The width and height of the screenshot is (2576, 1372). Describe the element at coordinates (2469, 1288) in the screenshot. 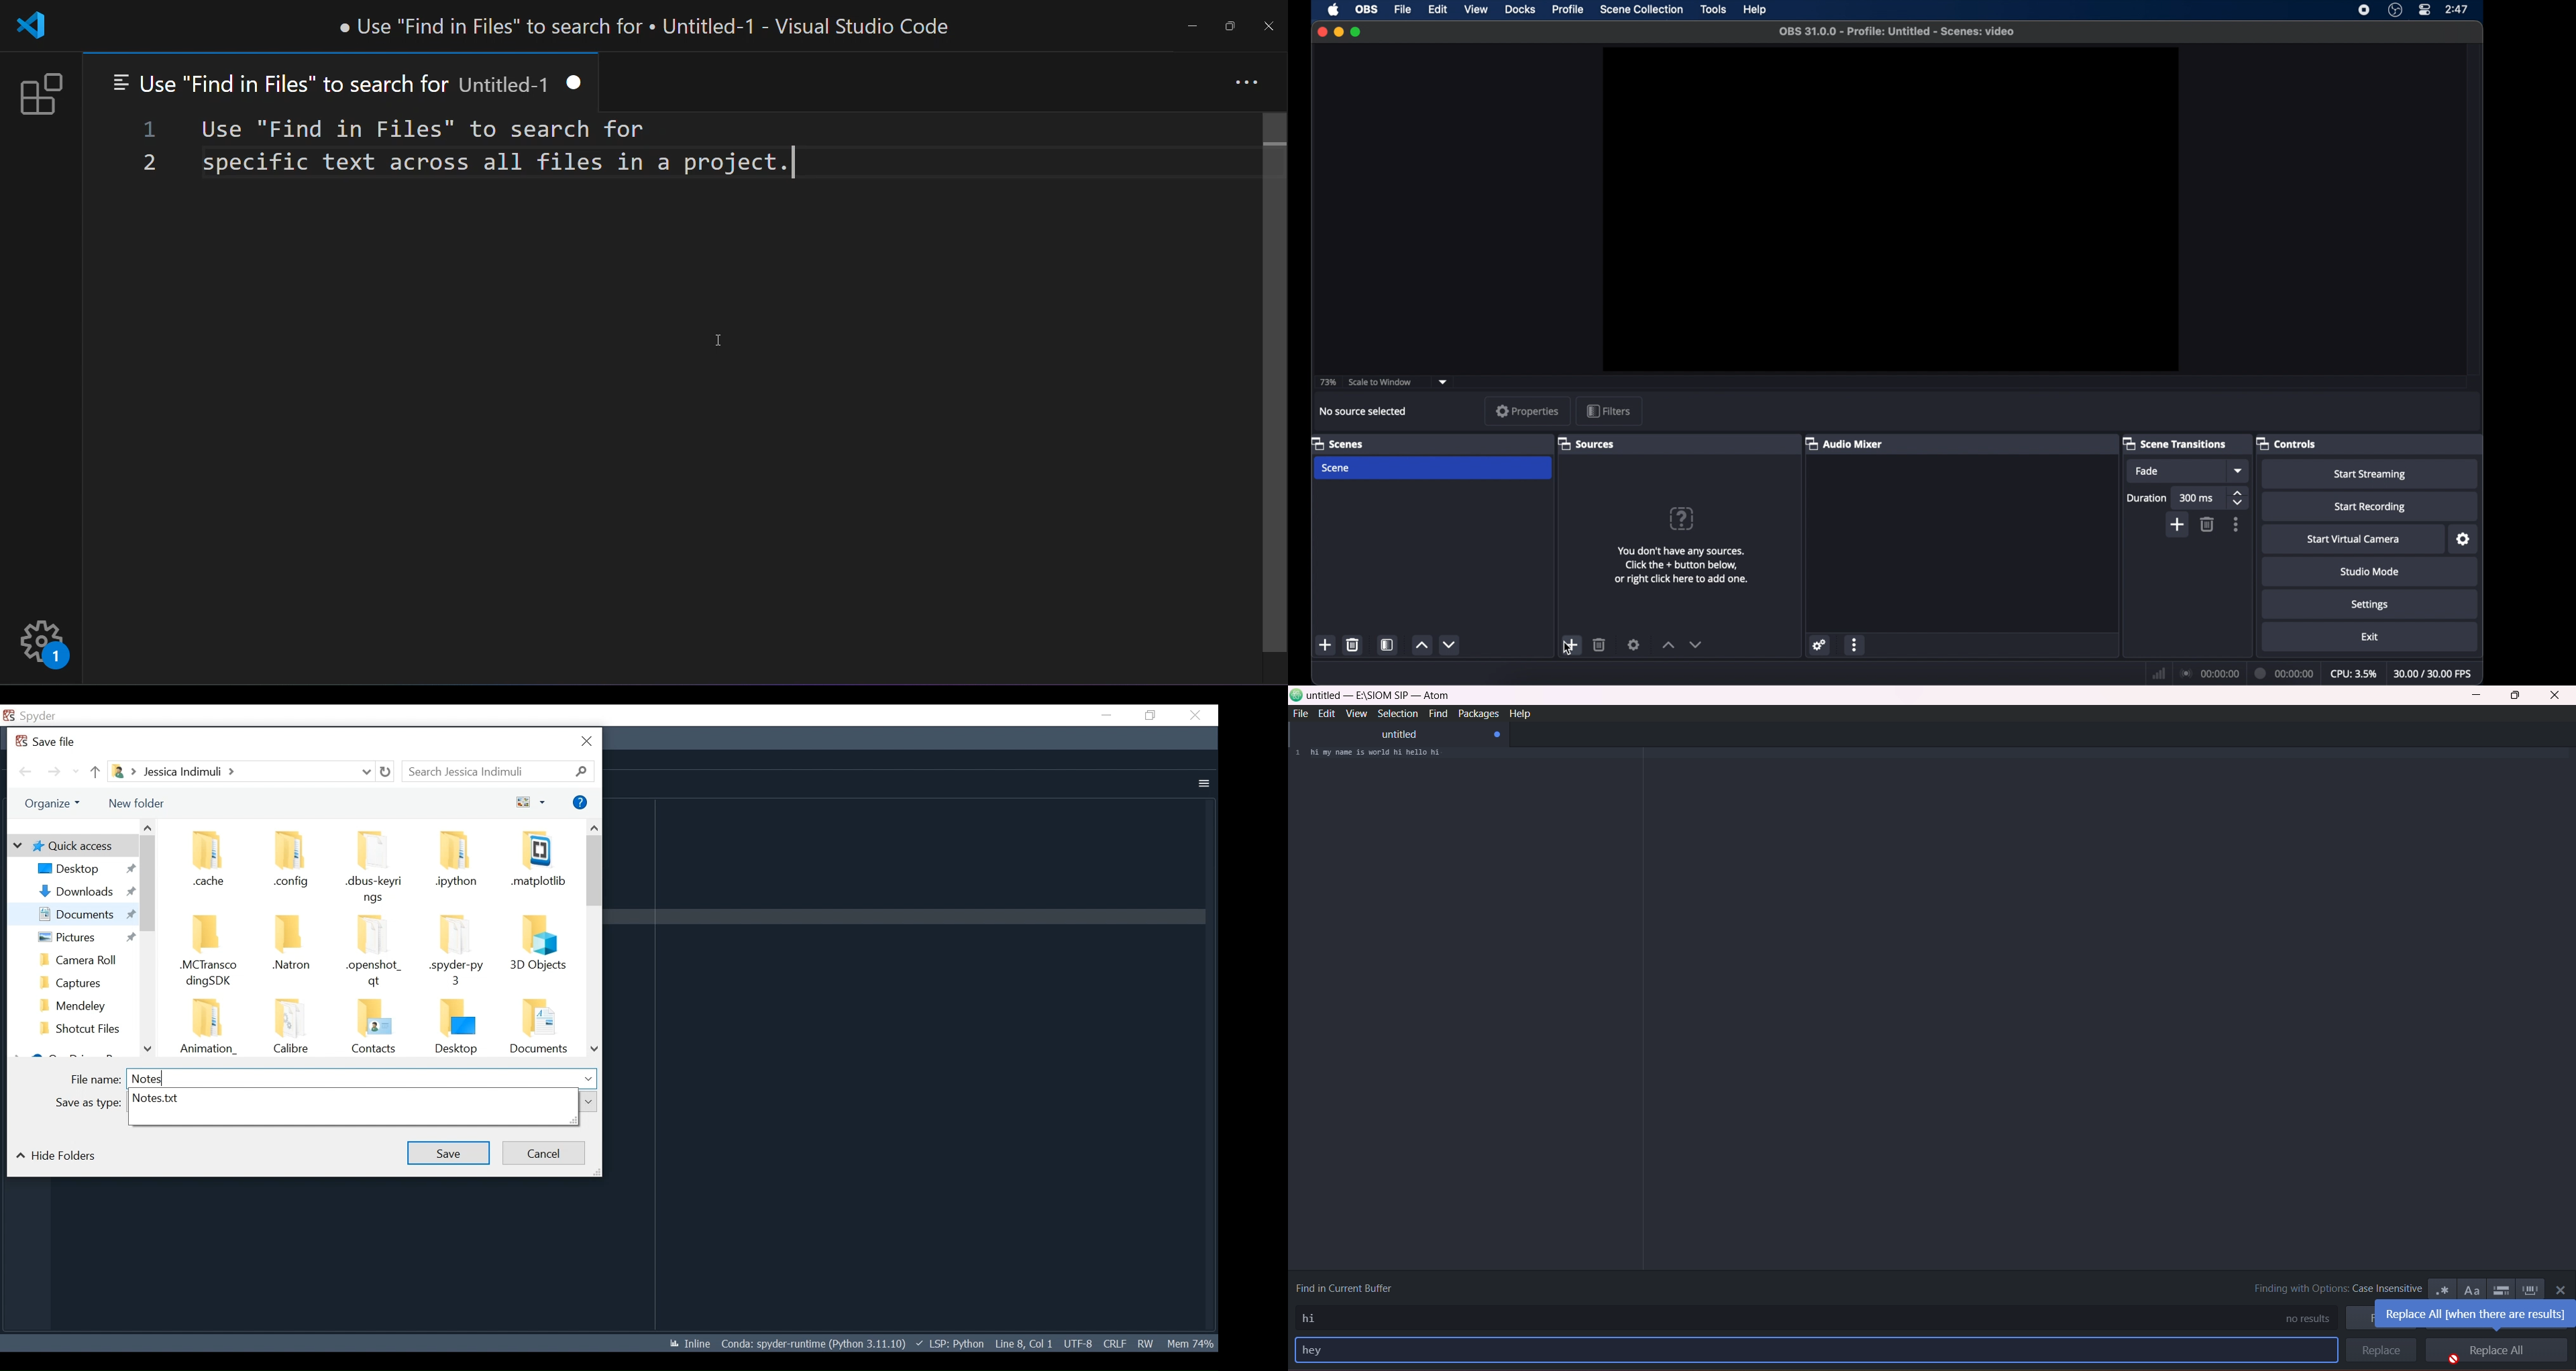

I see `match case` at that location.